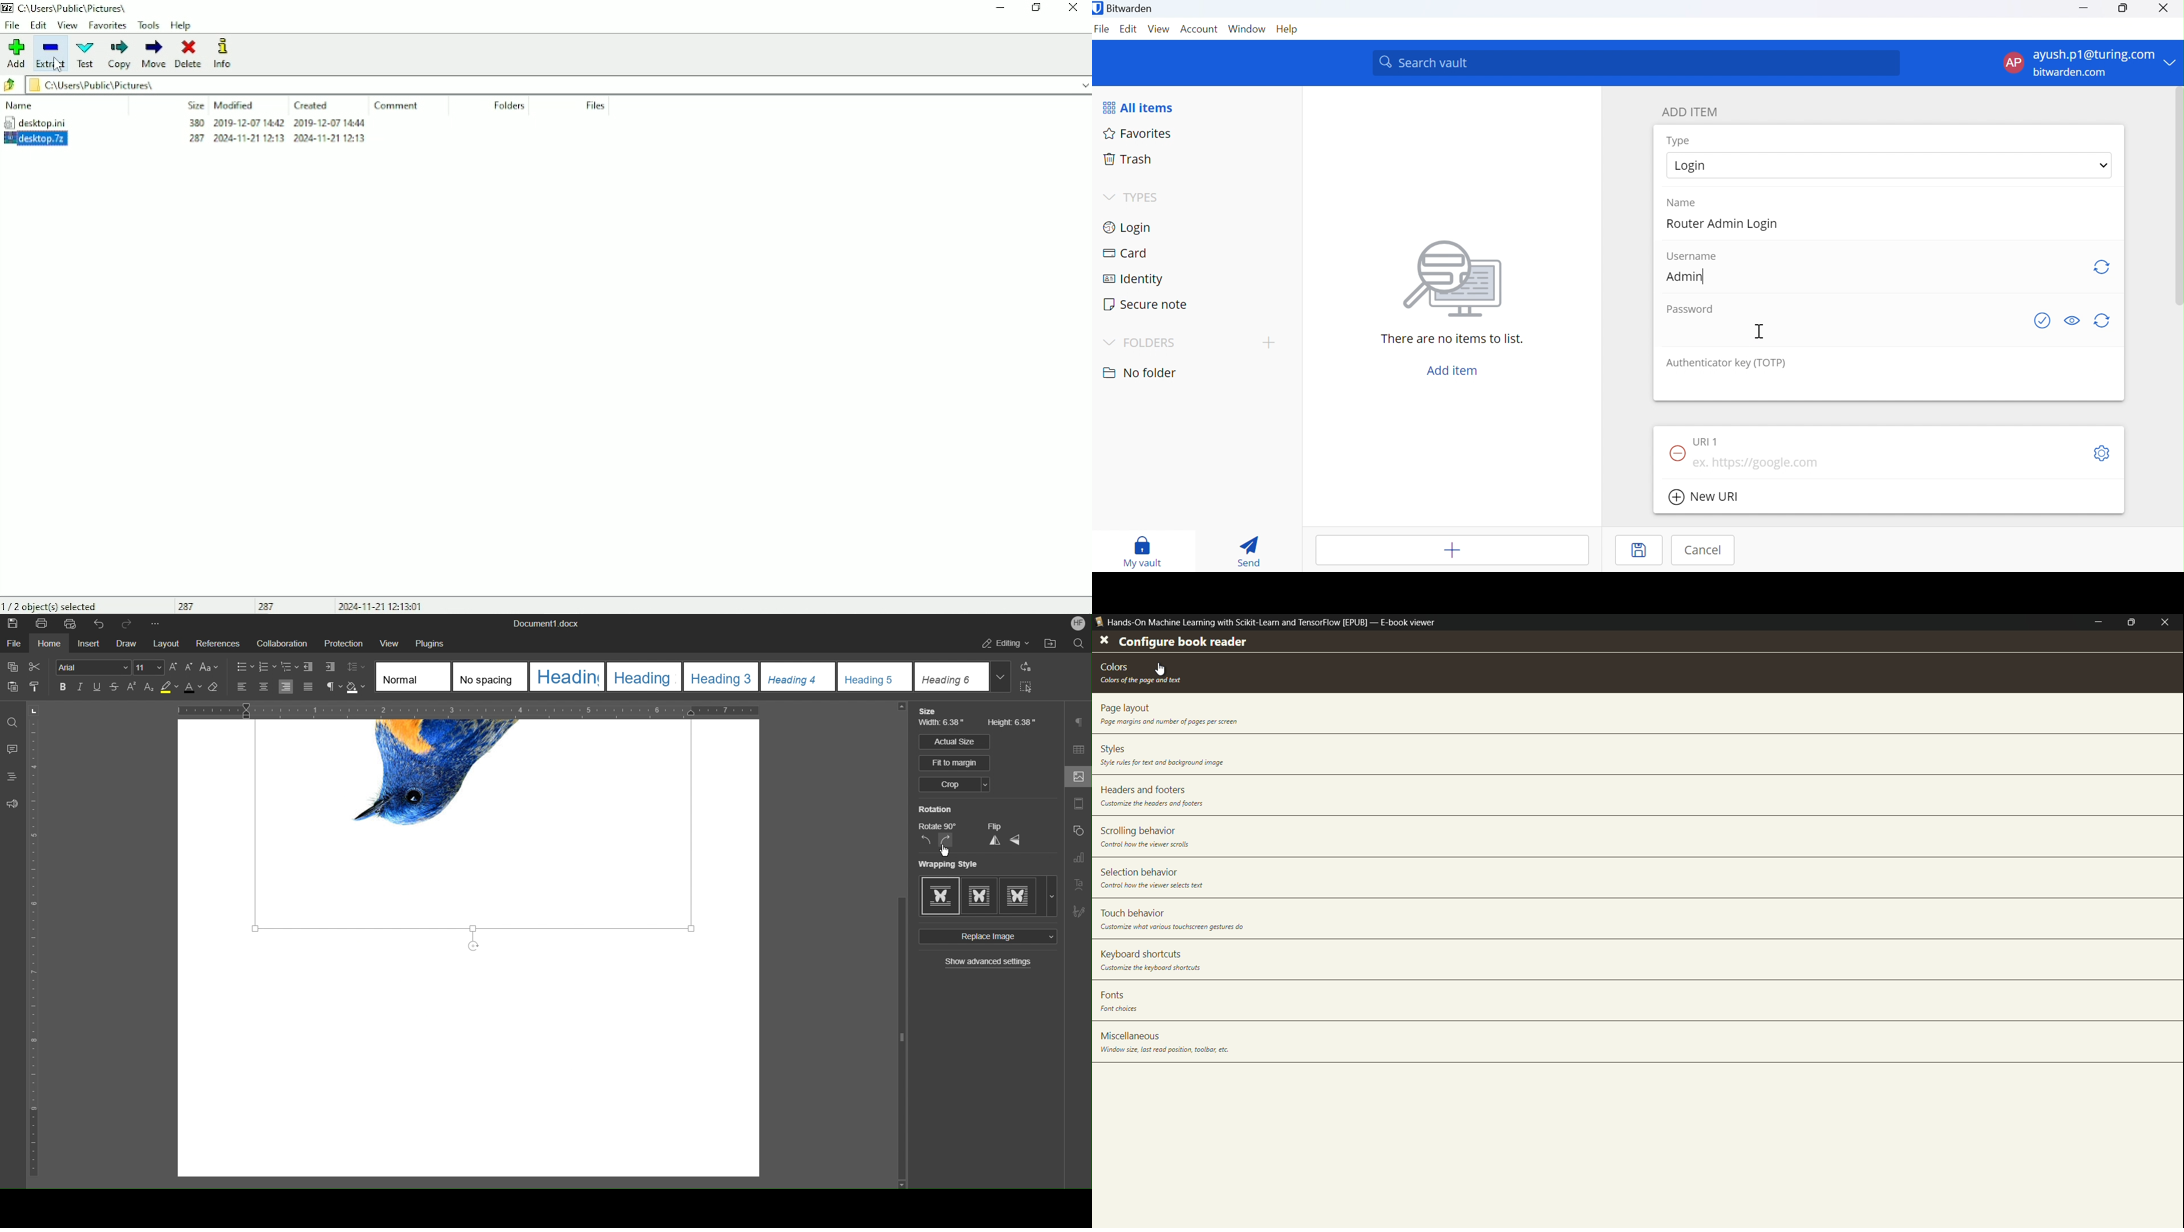 The image size is (2184, 1232). I want to click on Card, so click(1126, 254).